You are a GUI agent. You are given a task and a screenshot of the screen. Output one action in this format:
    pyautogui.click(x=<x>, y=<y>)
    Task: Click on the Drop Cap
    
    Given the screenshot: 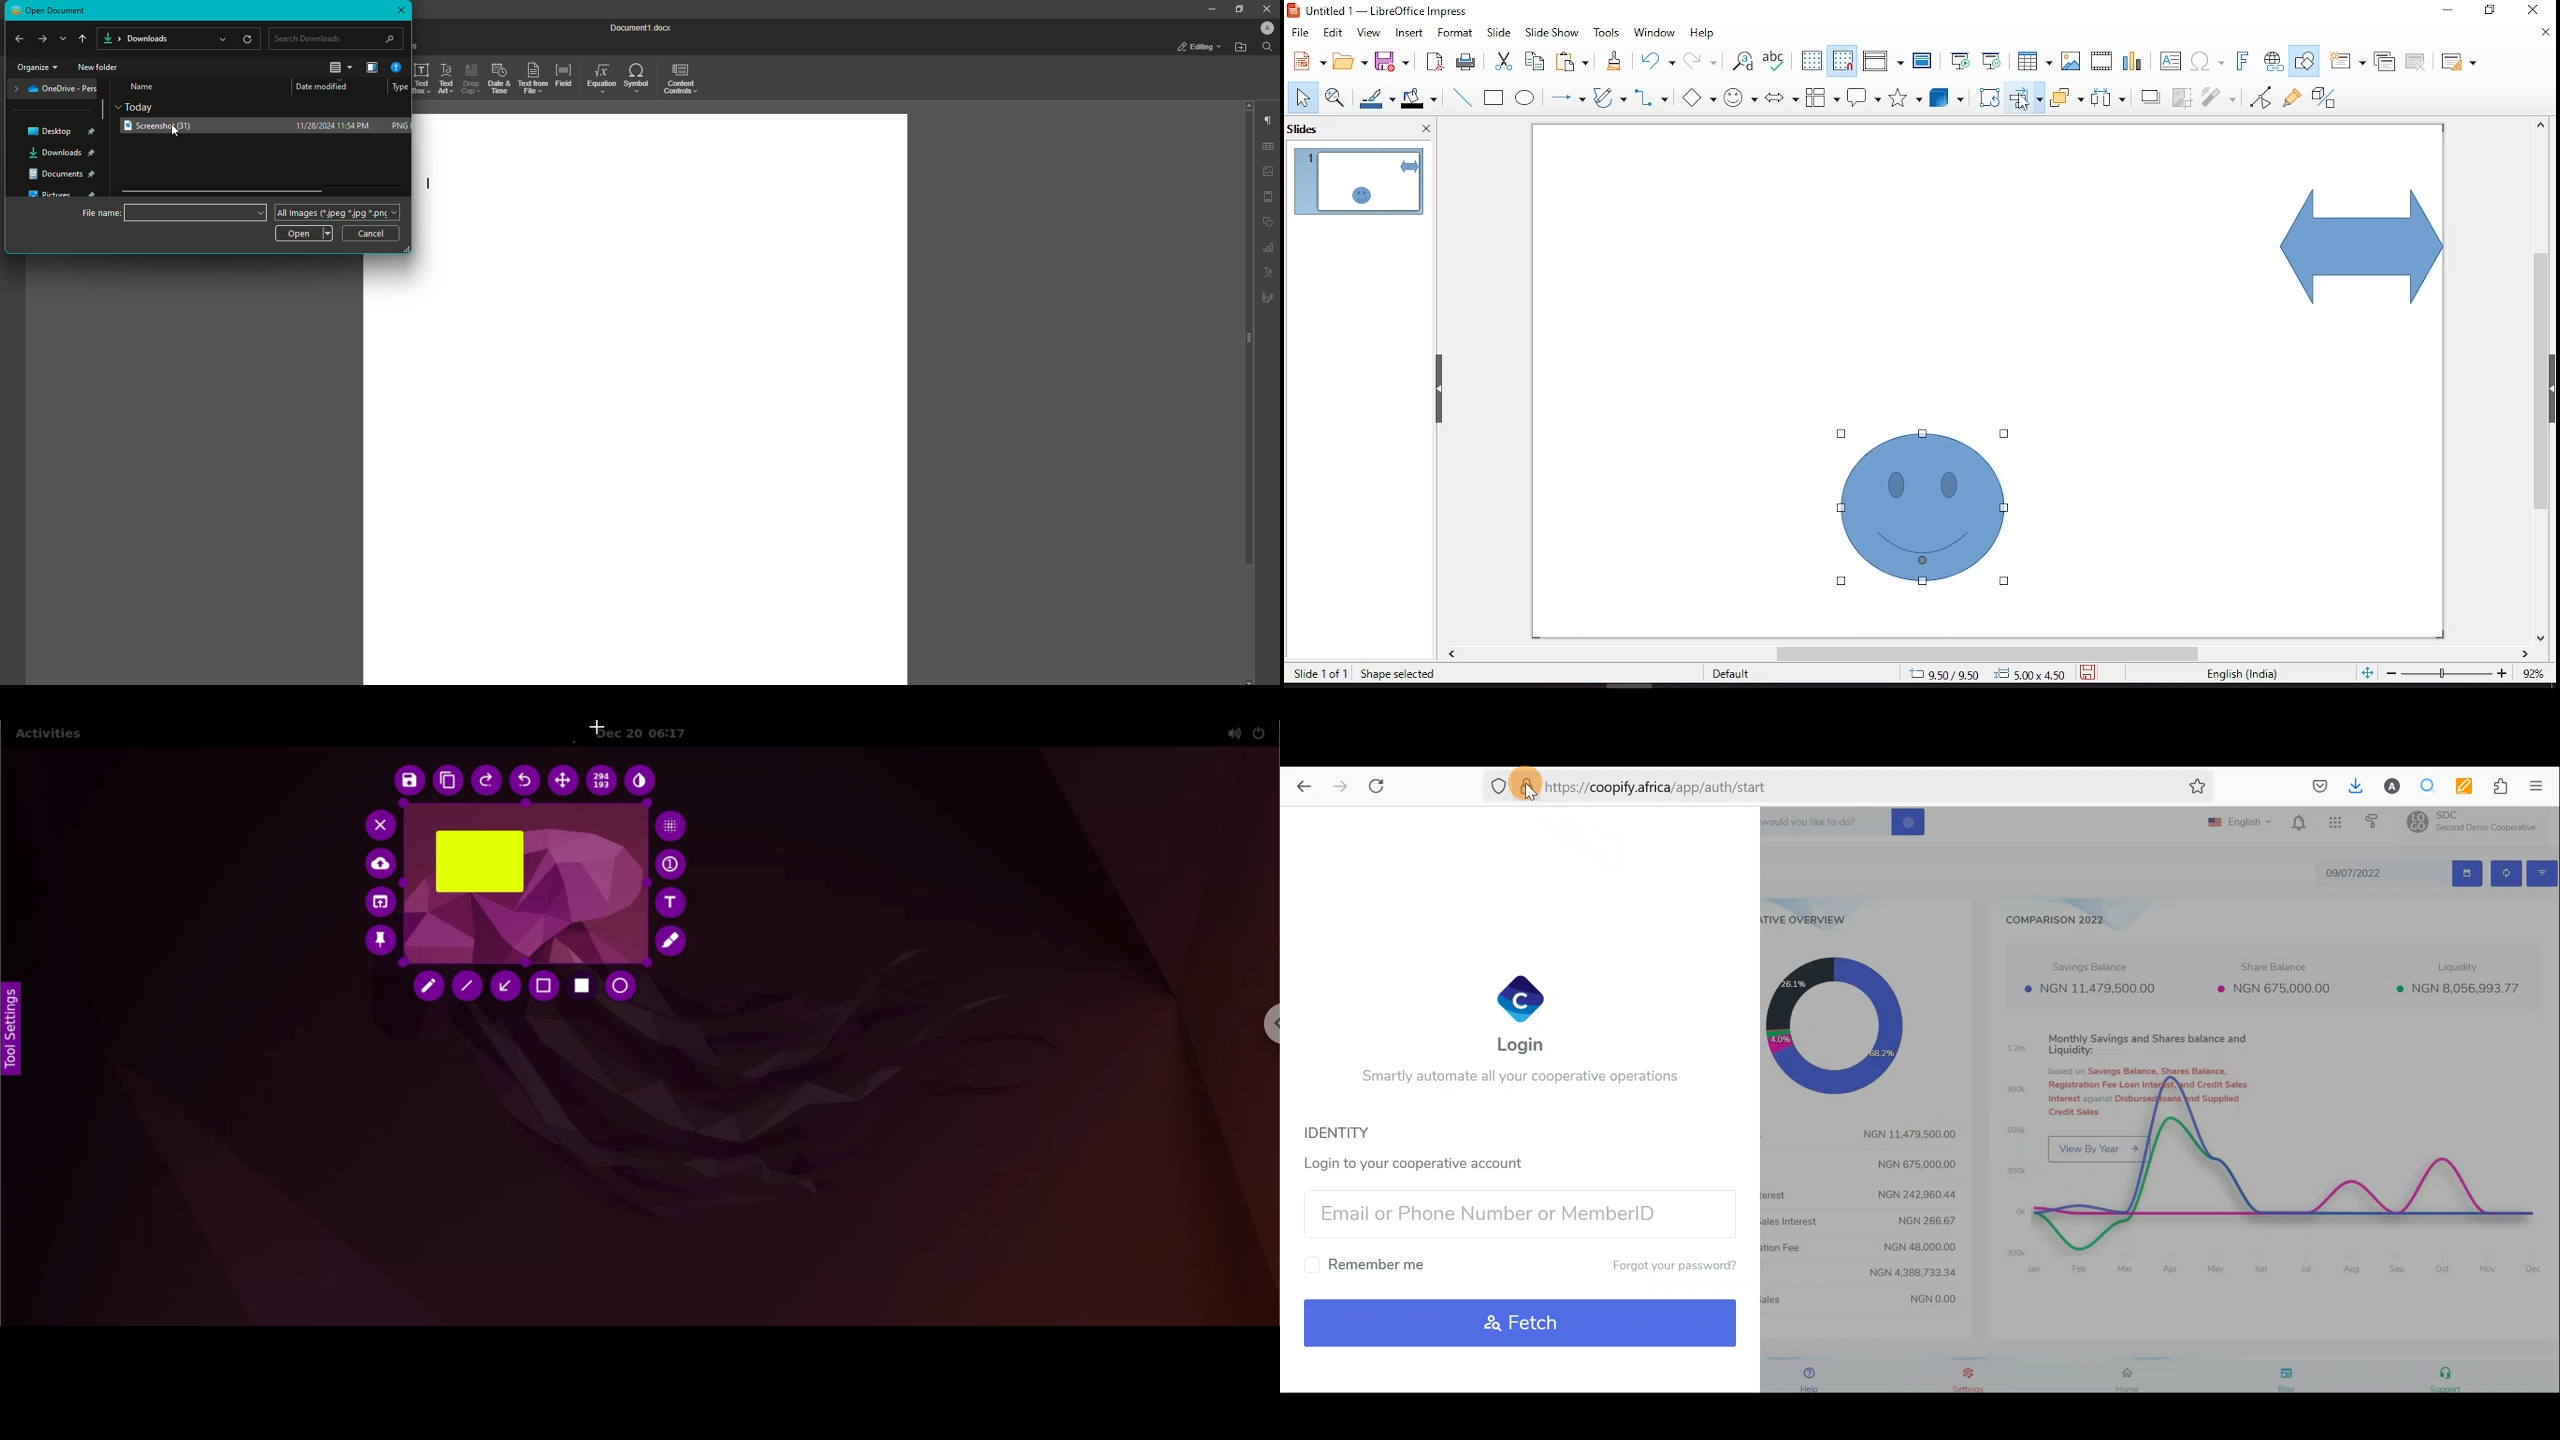 What is the action you would take?
    pyautogui.click(x=471, y=79)
    